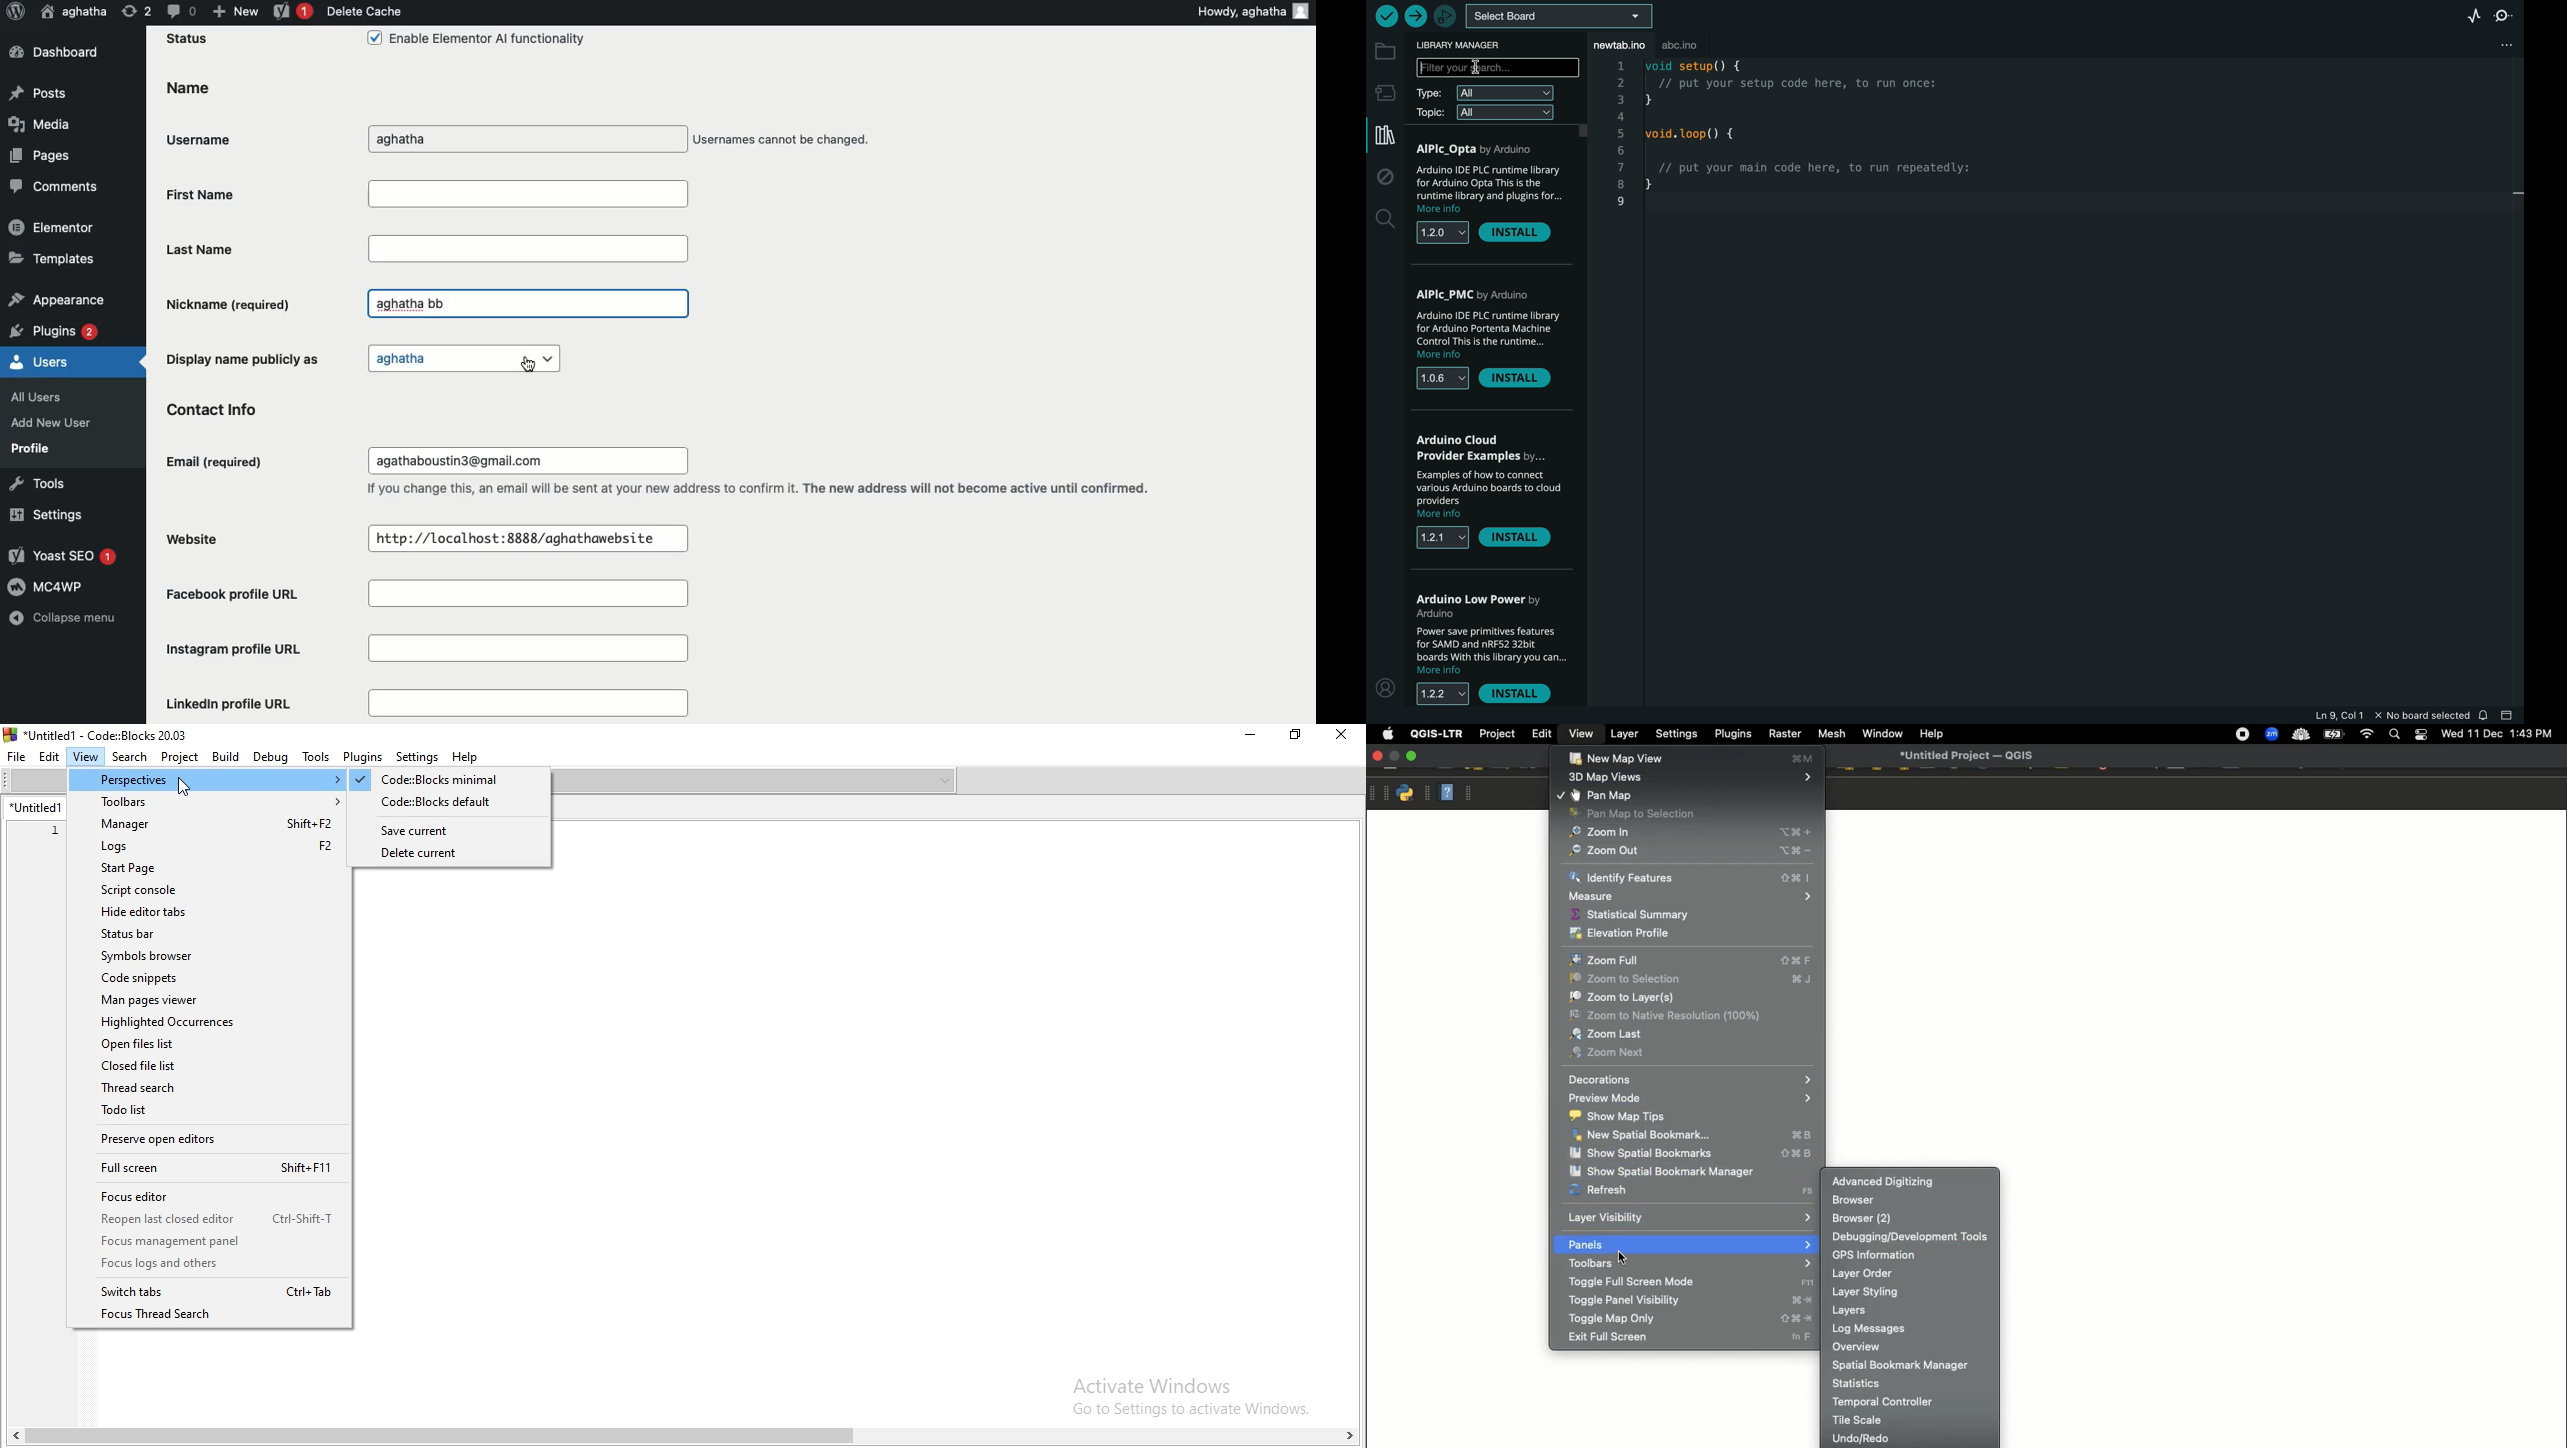 This screenshot has width=2576, height=1456. Describe the element at coordinates (2304, 736) in the screenshot. I see `` at that location.